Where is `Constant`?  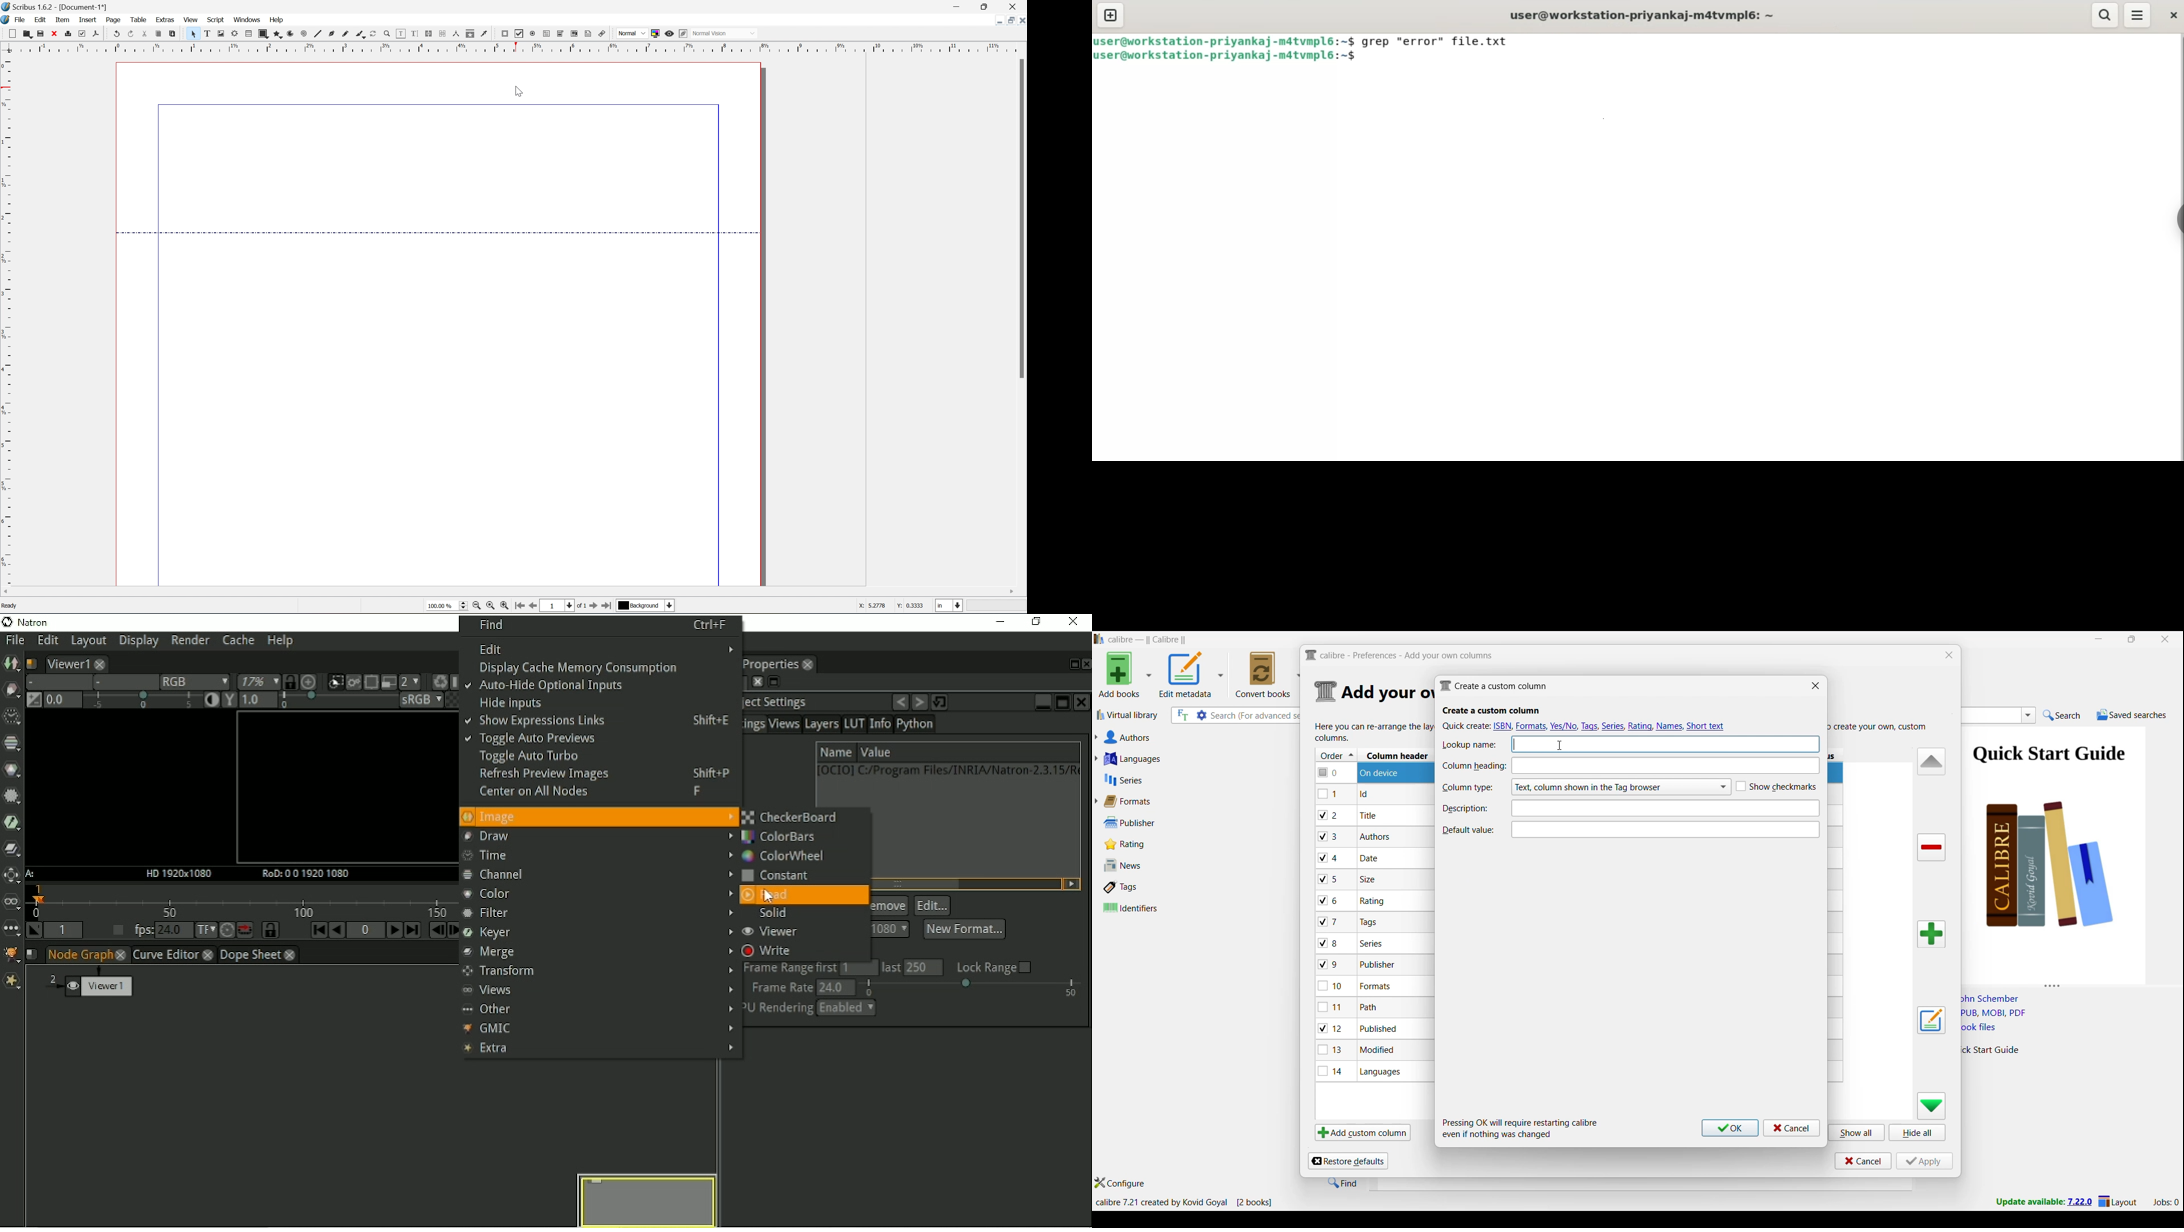 Constant is located at coordinates (778, 876).